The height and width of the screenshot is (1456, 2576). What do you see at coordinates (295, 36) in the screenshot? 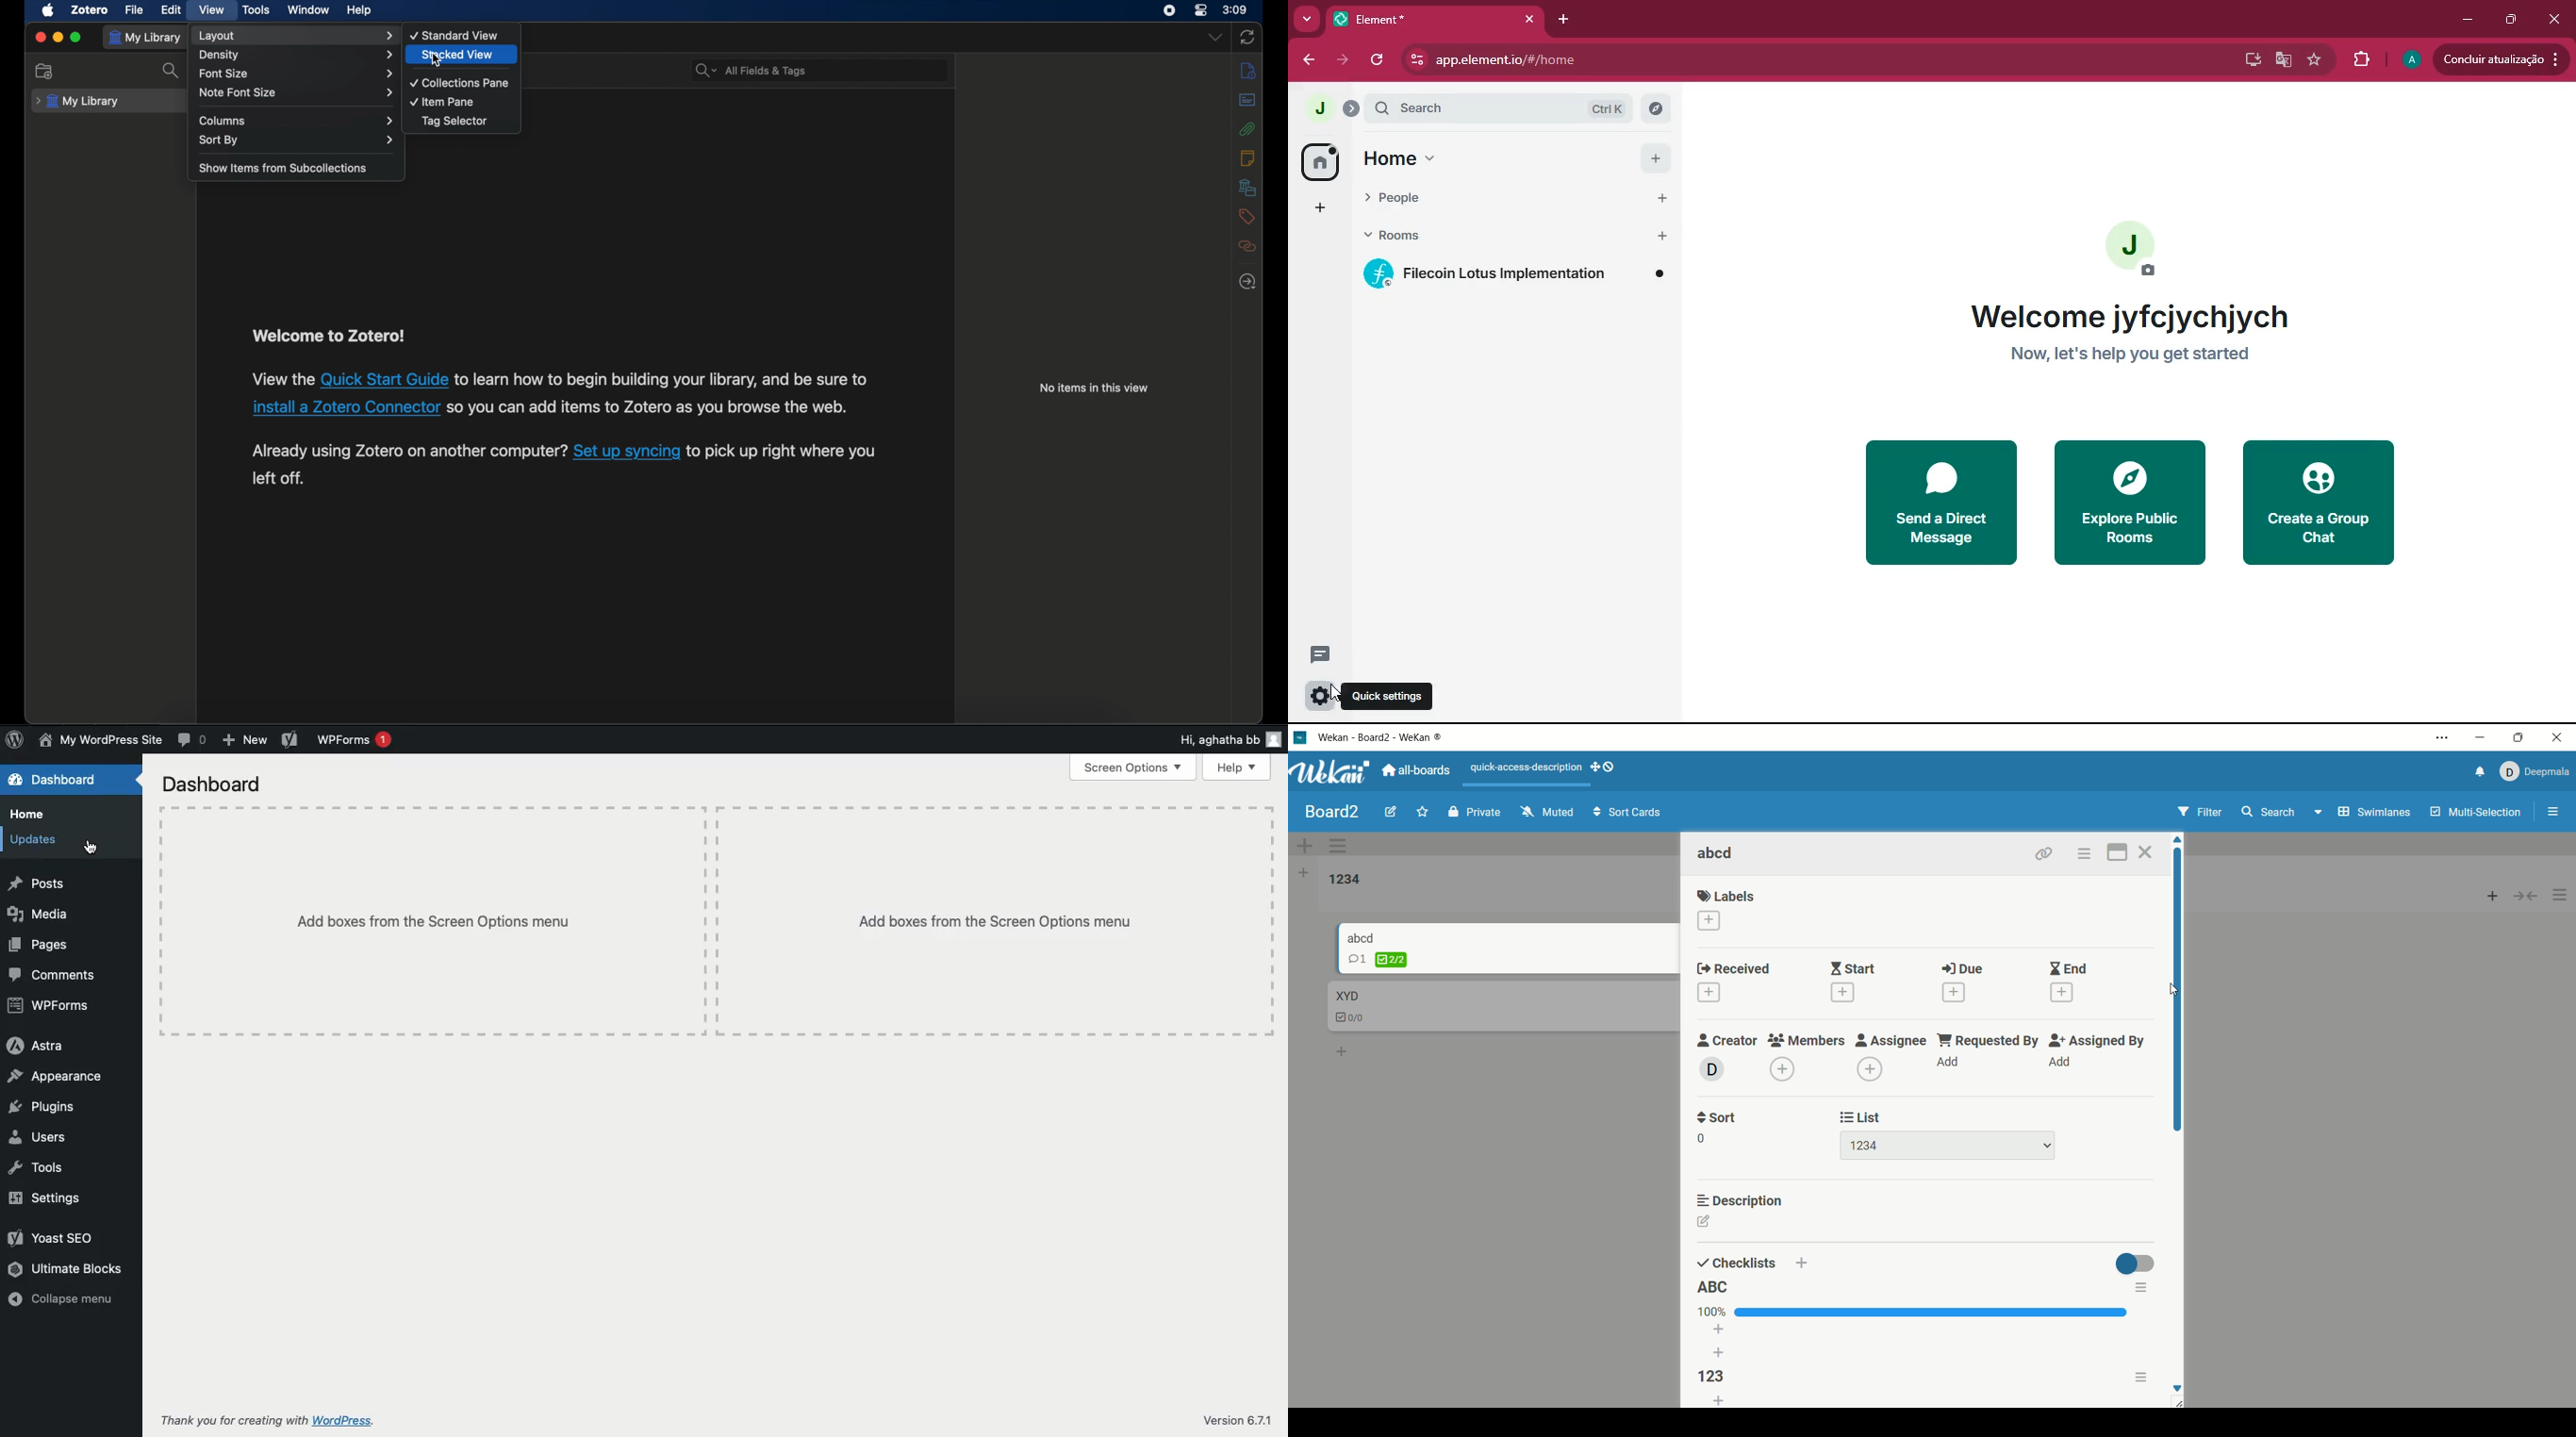
I see `layout ` at bounding box center [295, 36].